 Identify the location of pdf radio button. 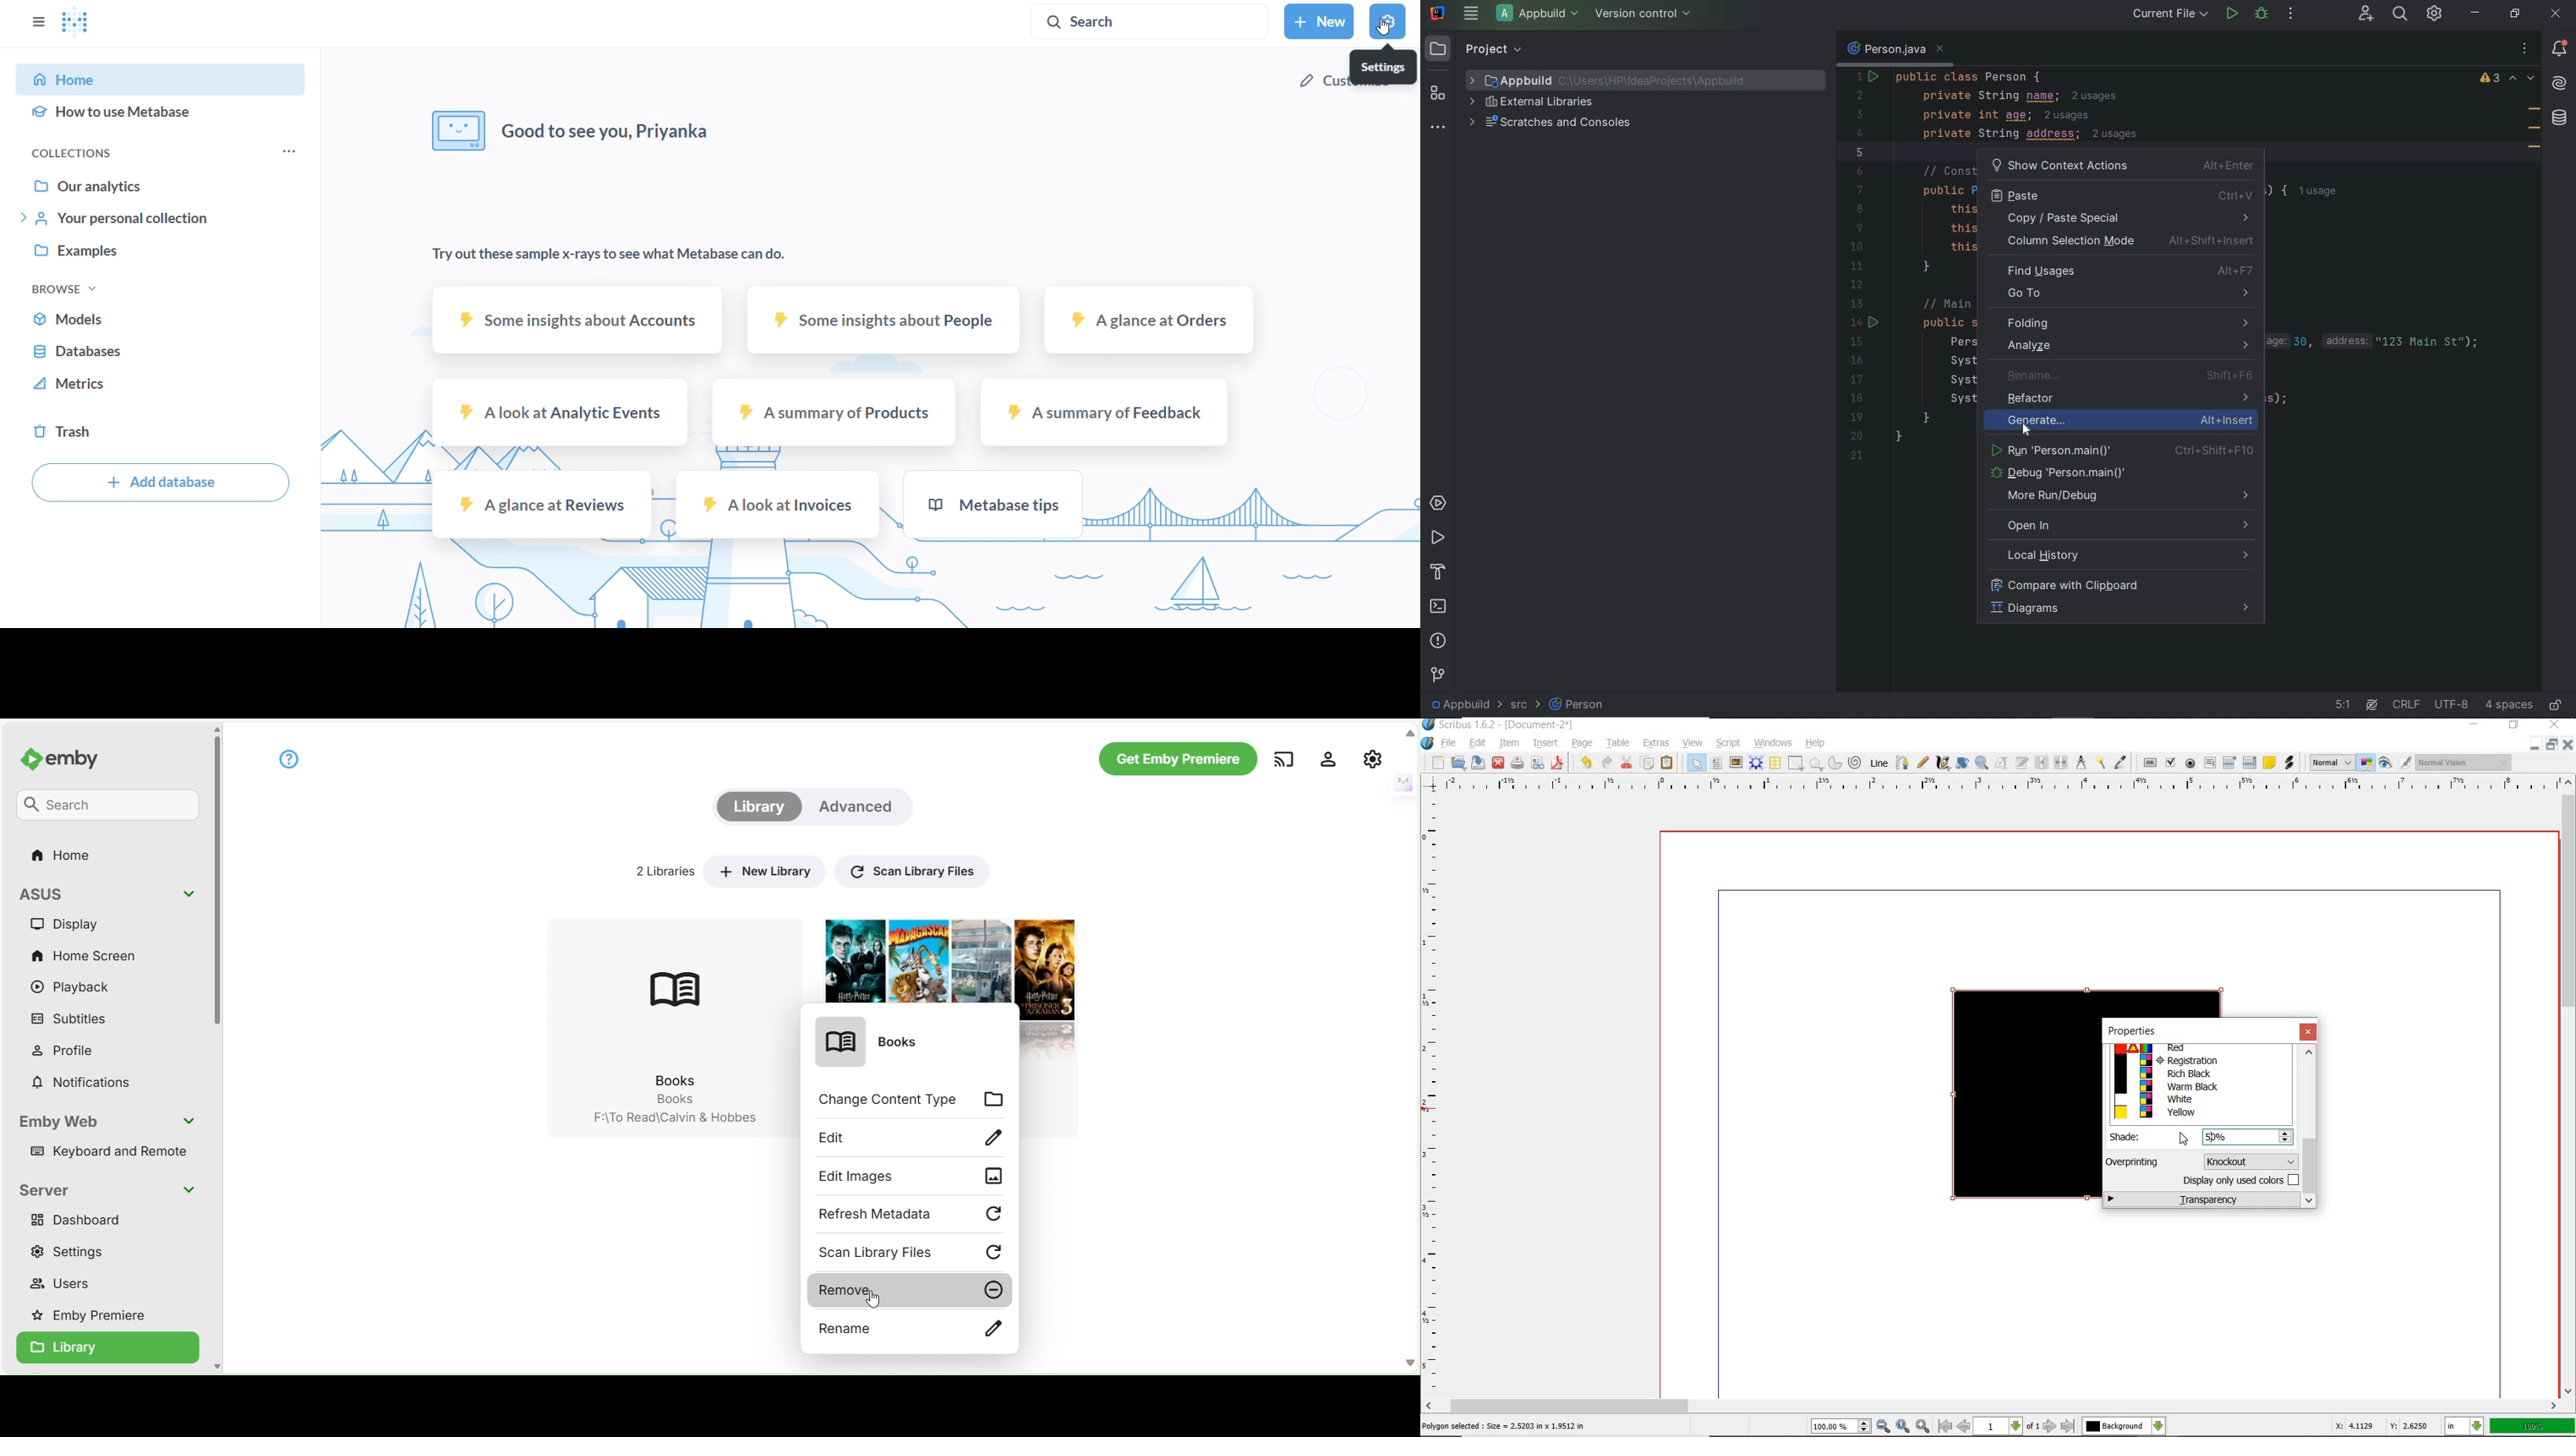
(2188, 763).